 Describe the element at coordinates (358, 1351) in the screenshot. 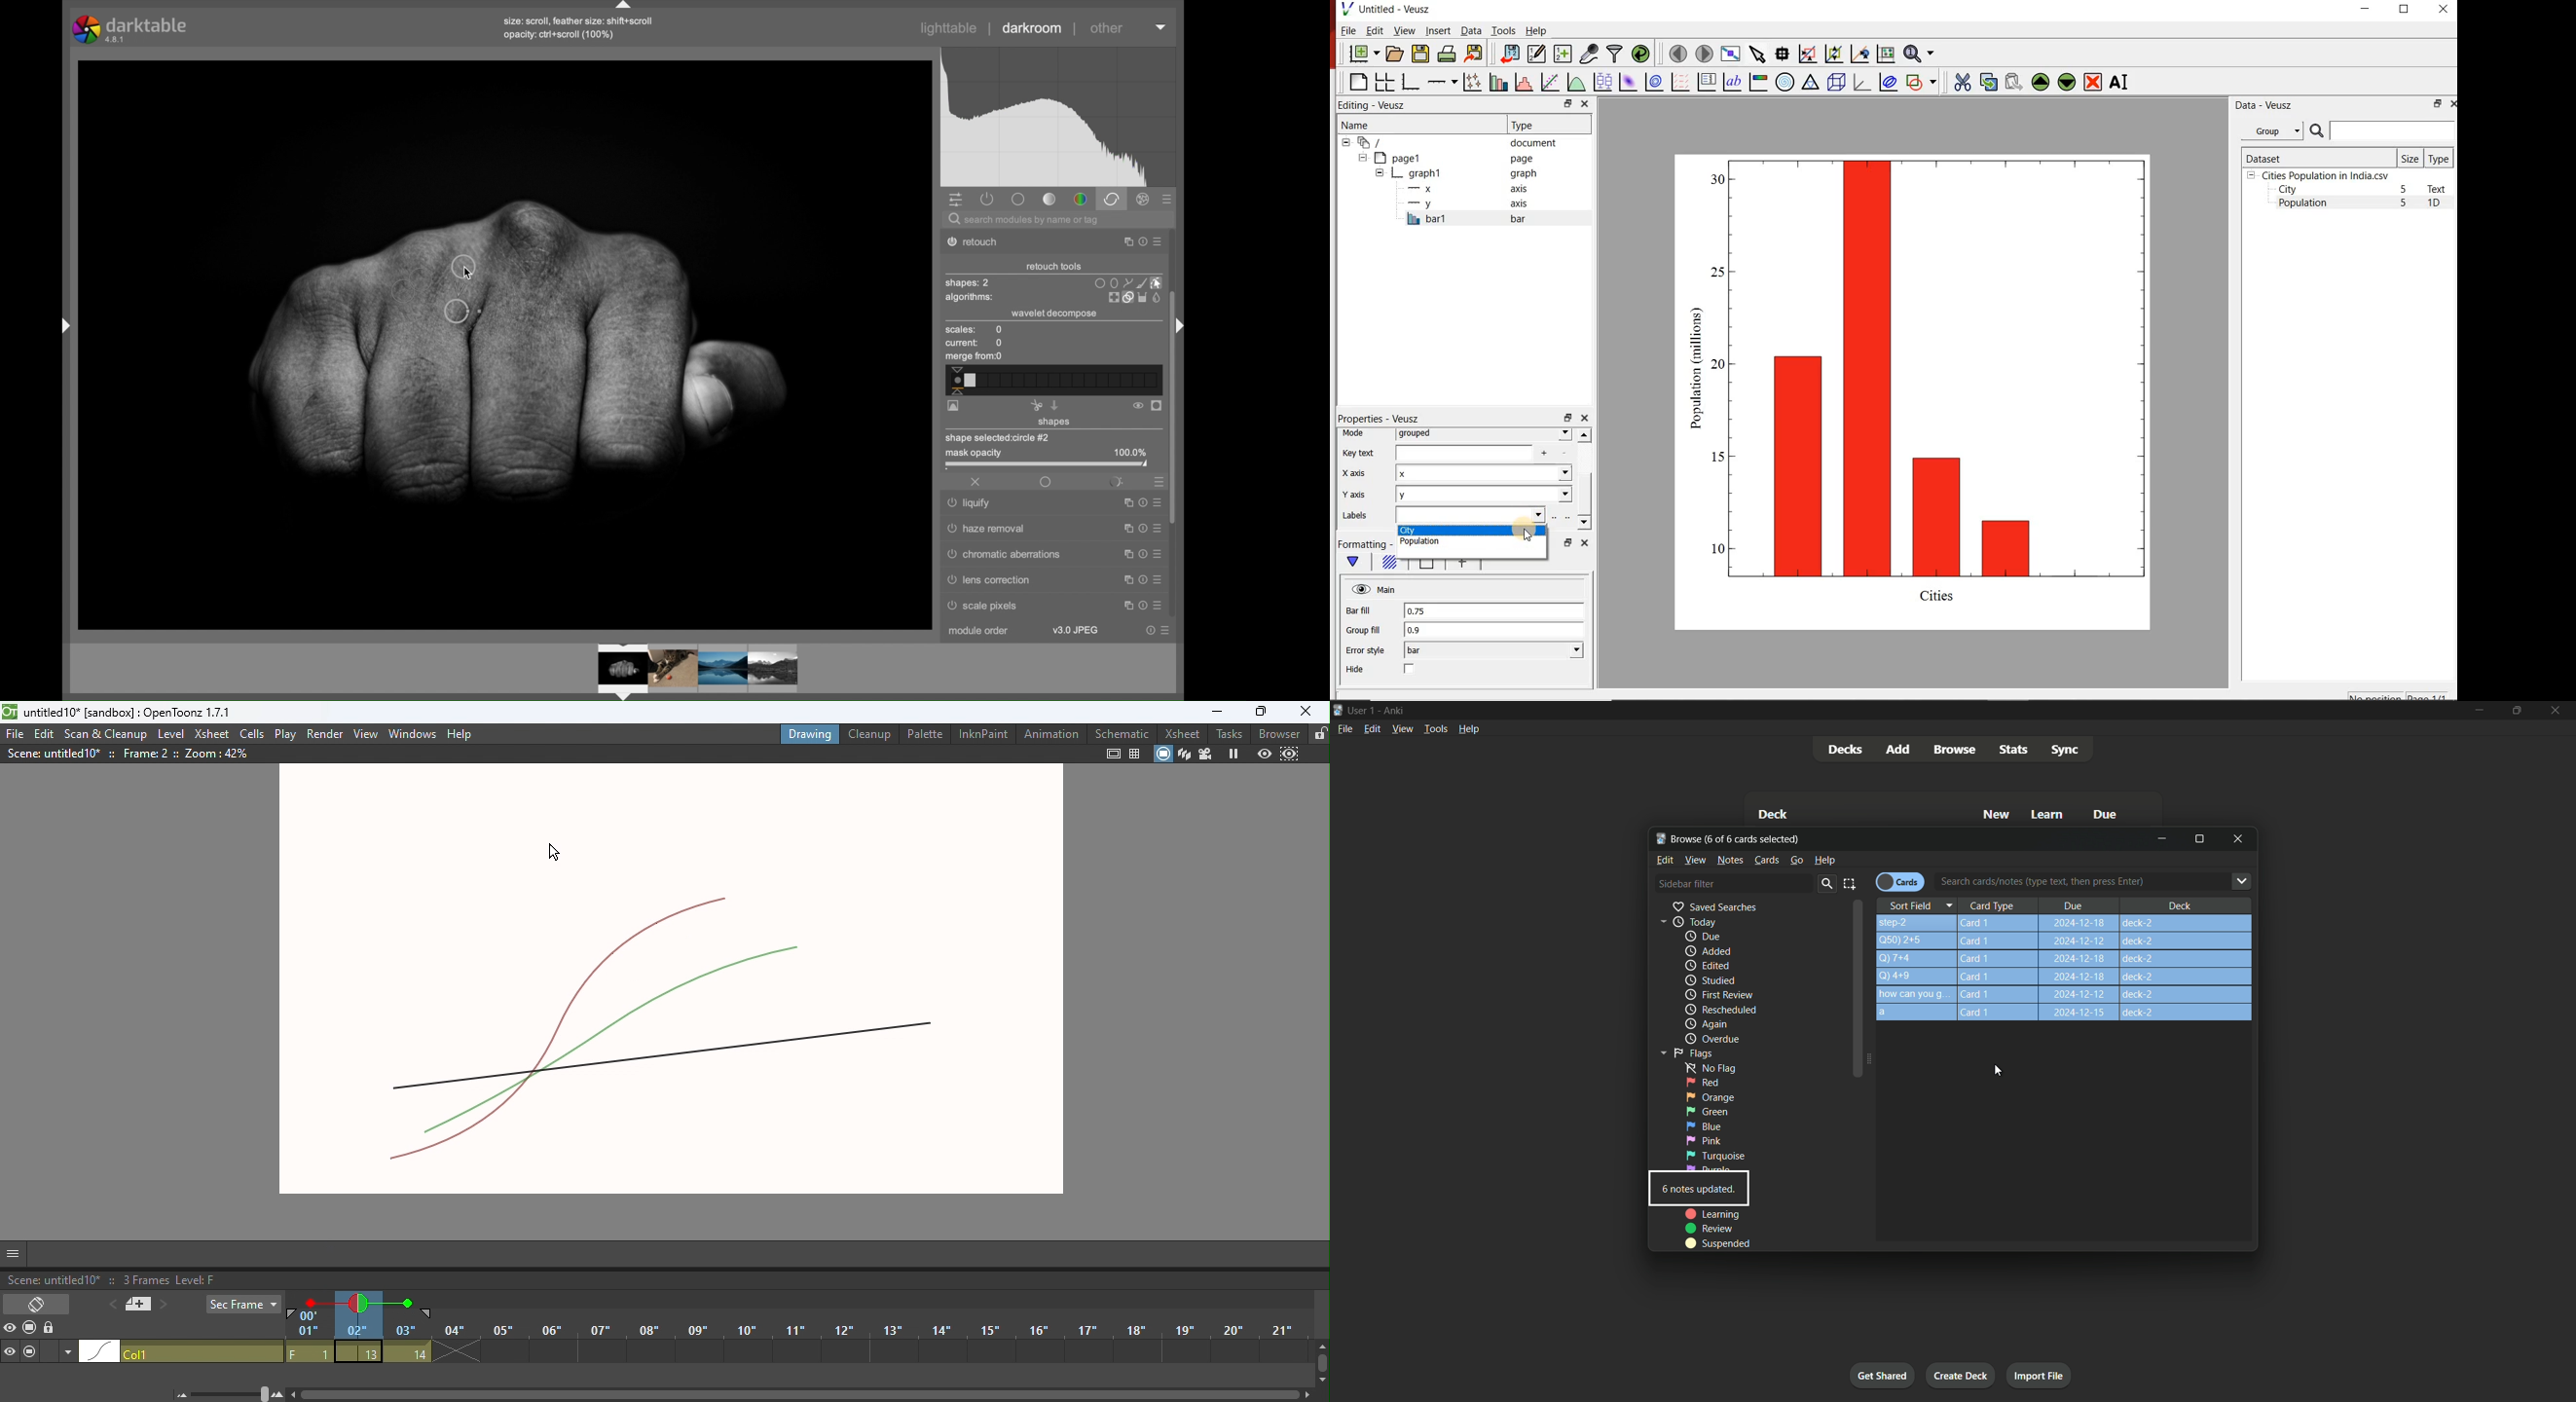

I see `13` at that location.